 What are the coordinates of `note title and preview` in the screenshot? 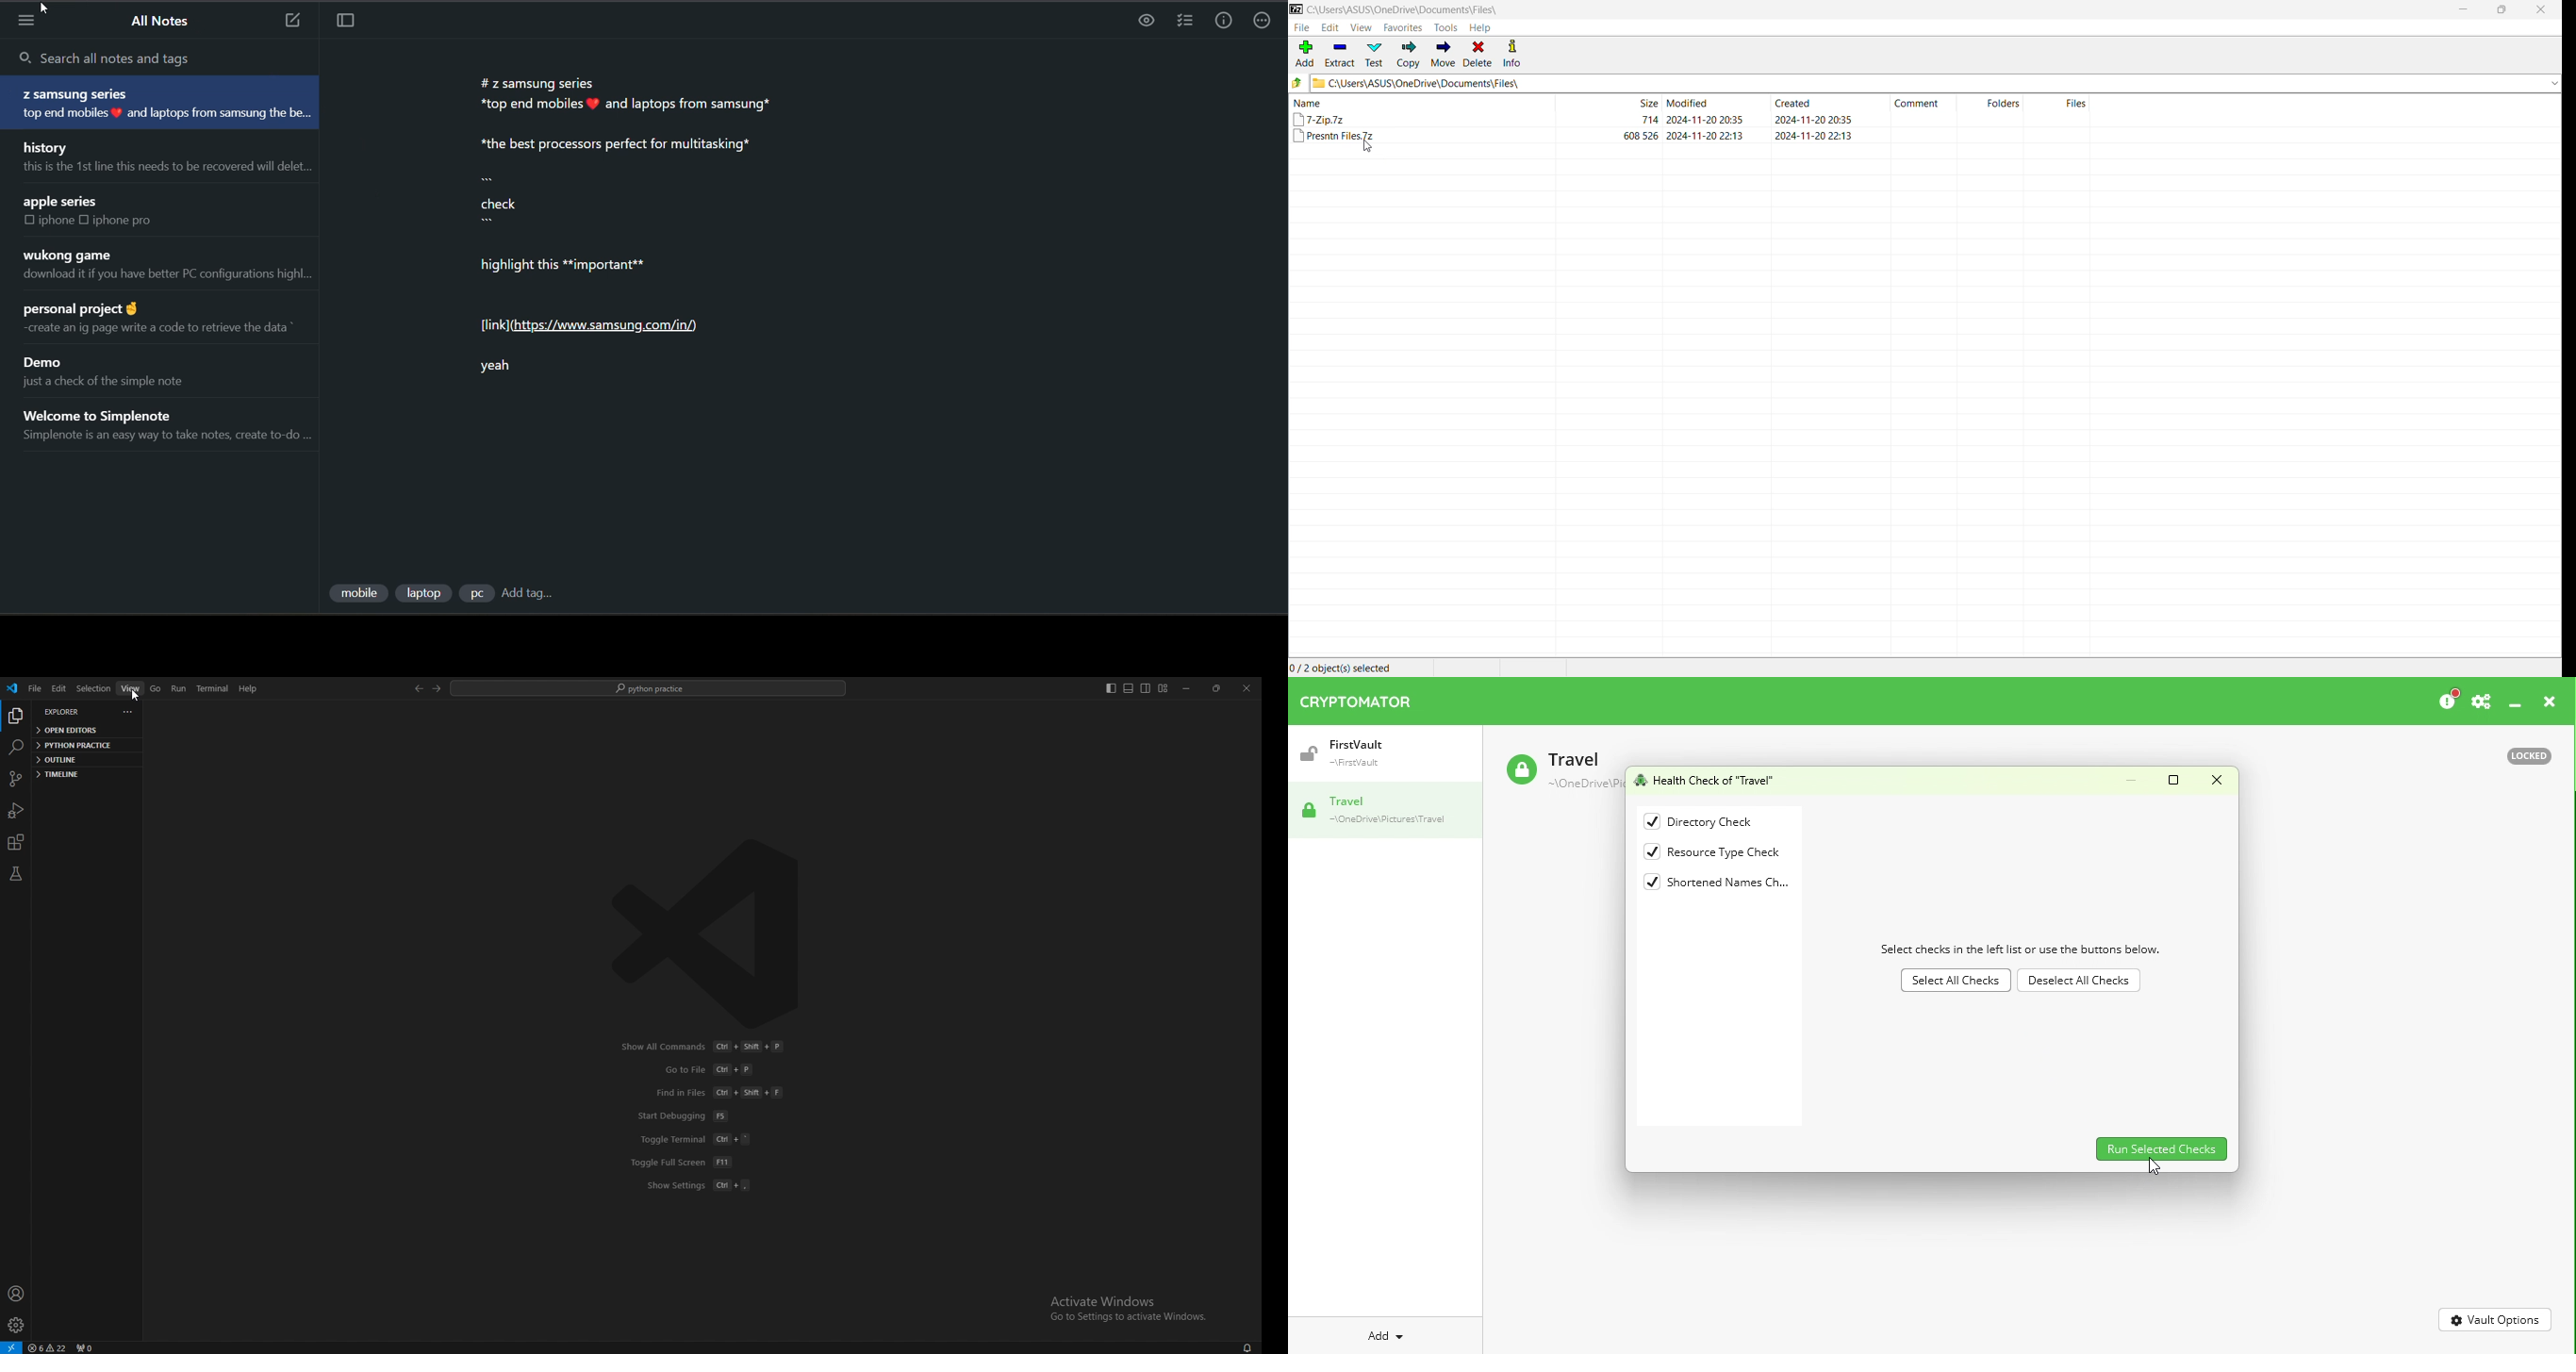 It's located at (88, 209).